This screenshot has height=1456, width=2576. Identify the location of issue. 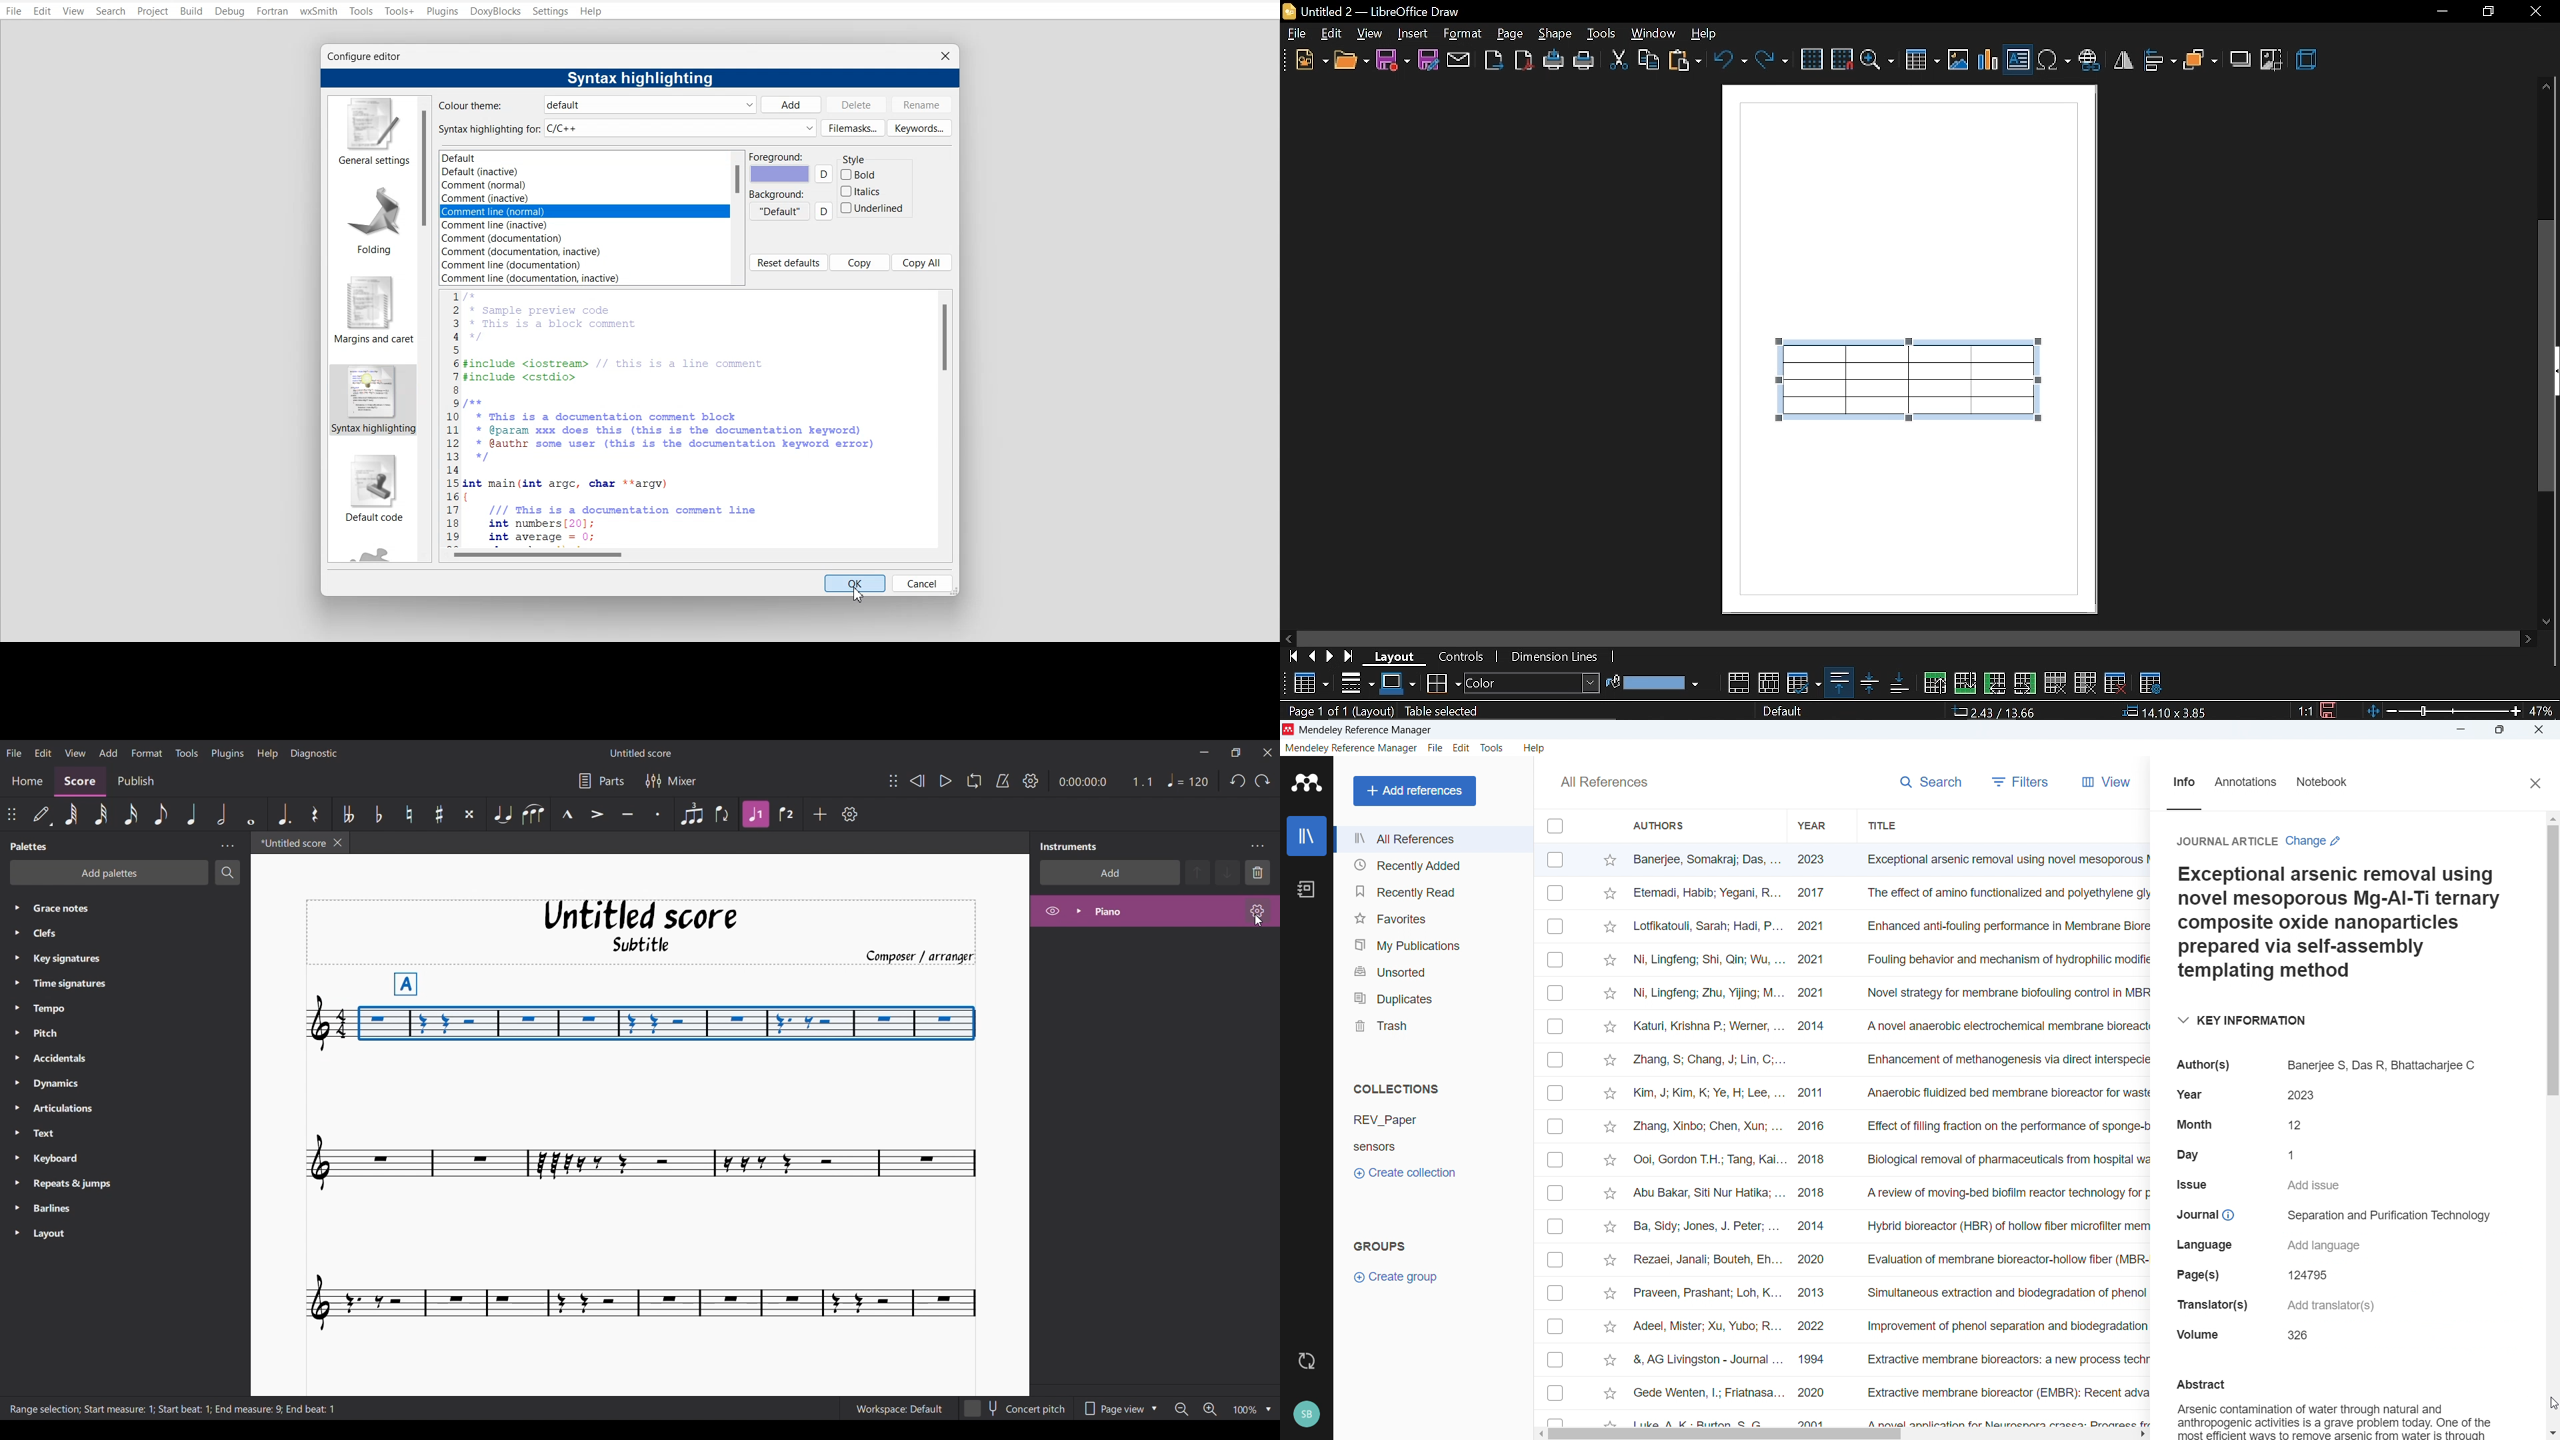
(2194, 1183).